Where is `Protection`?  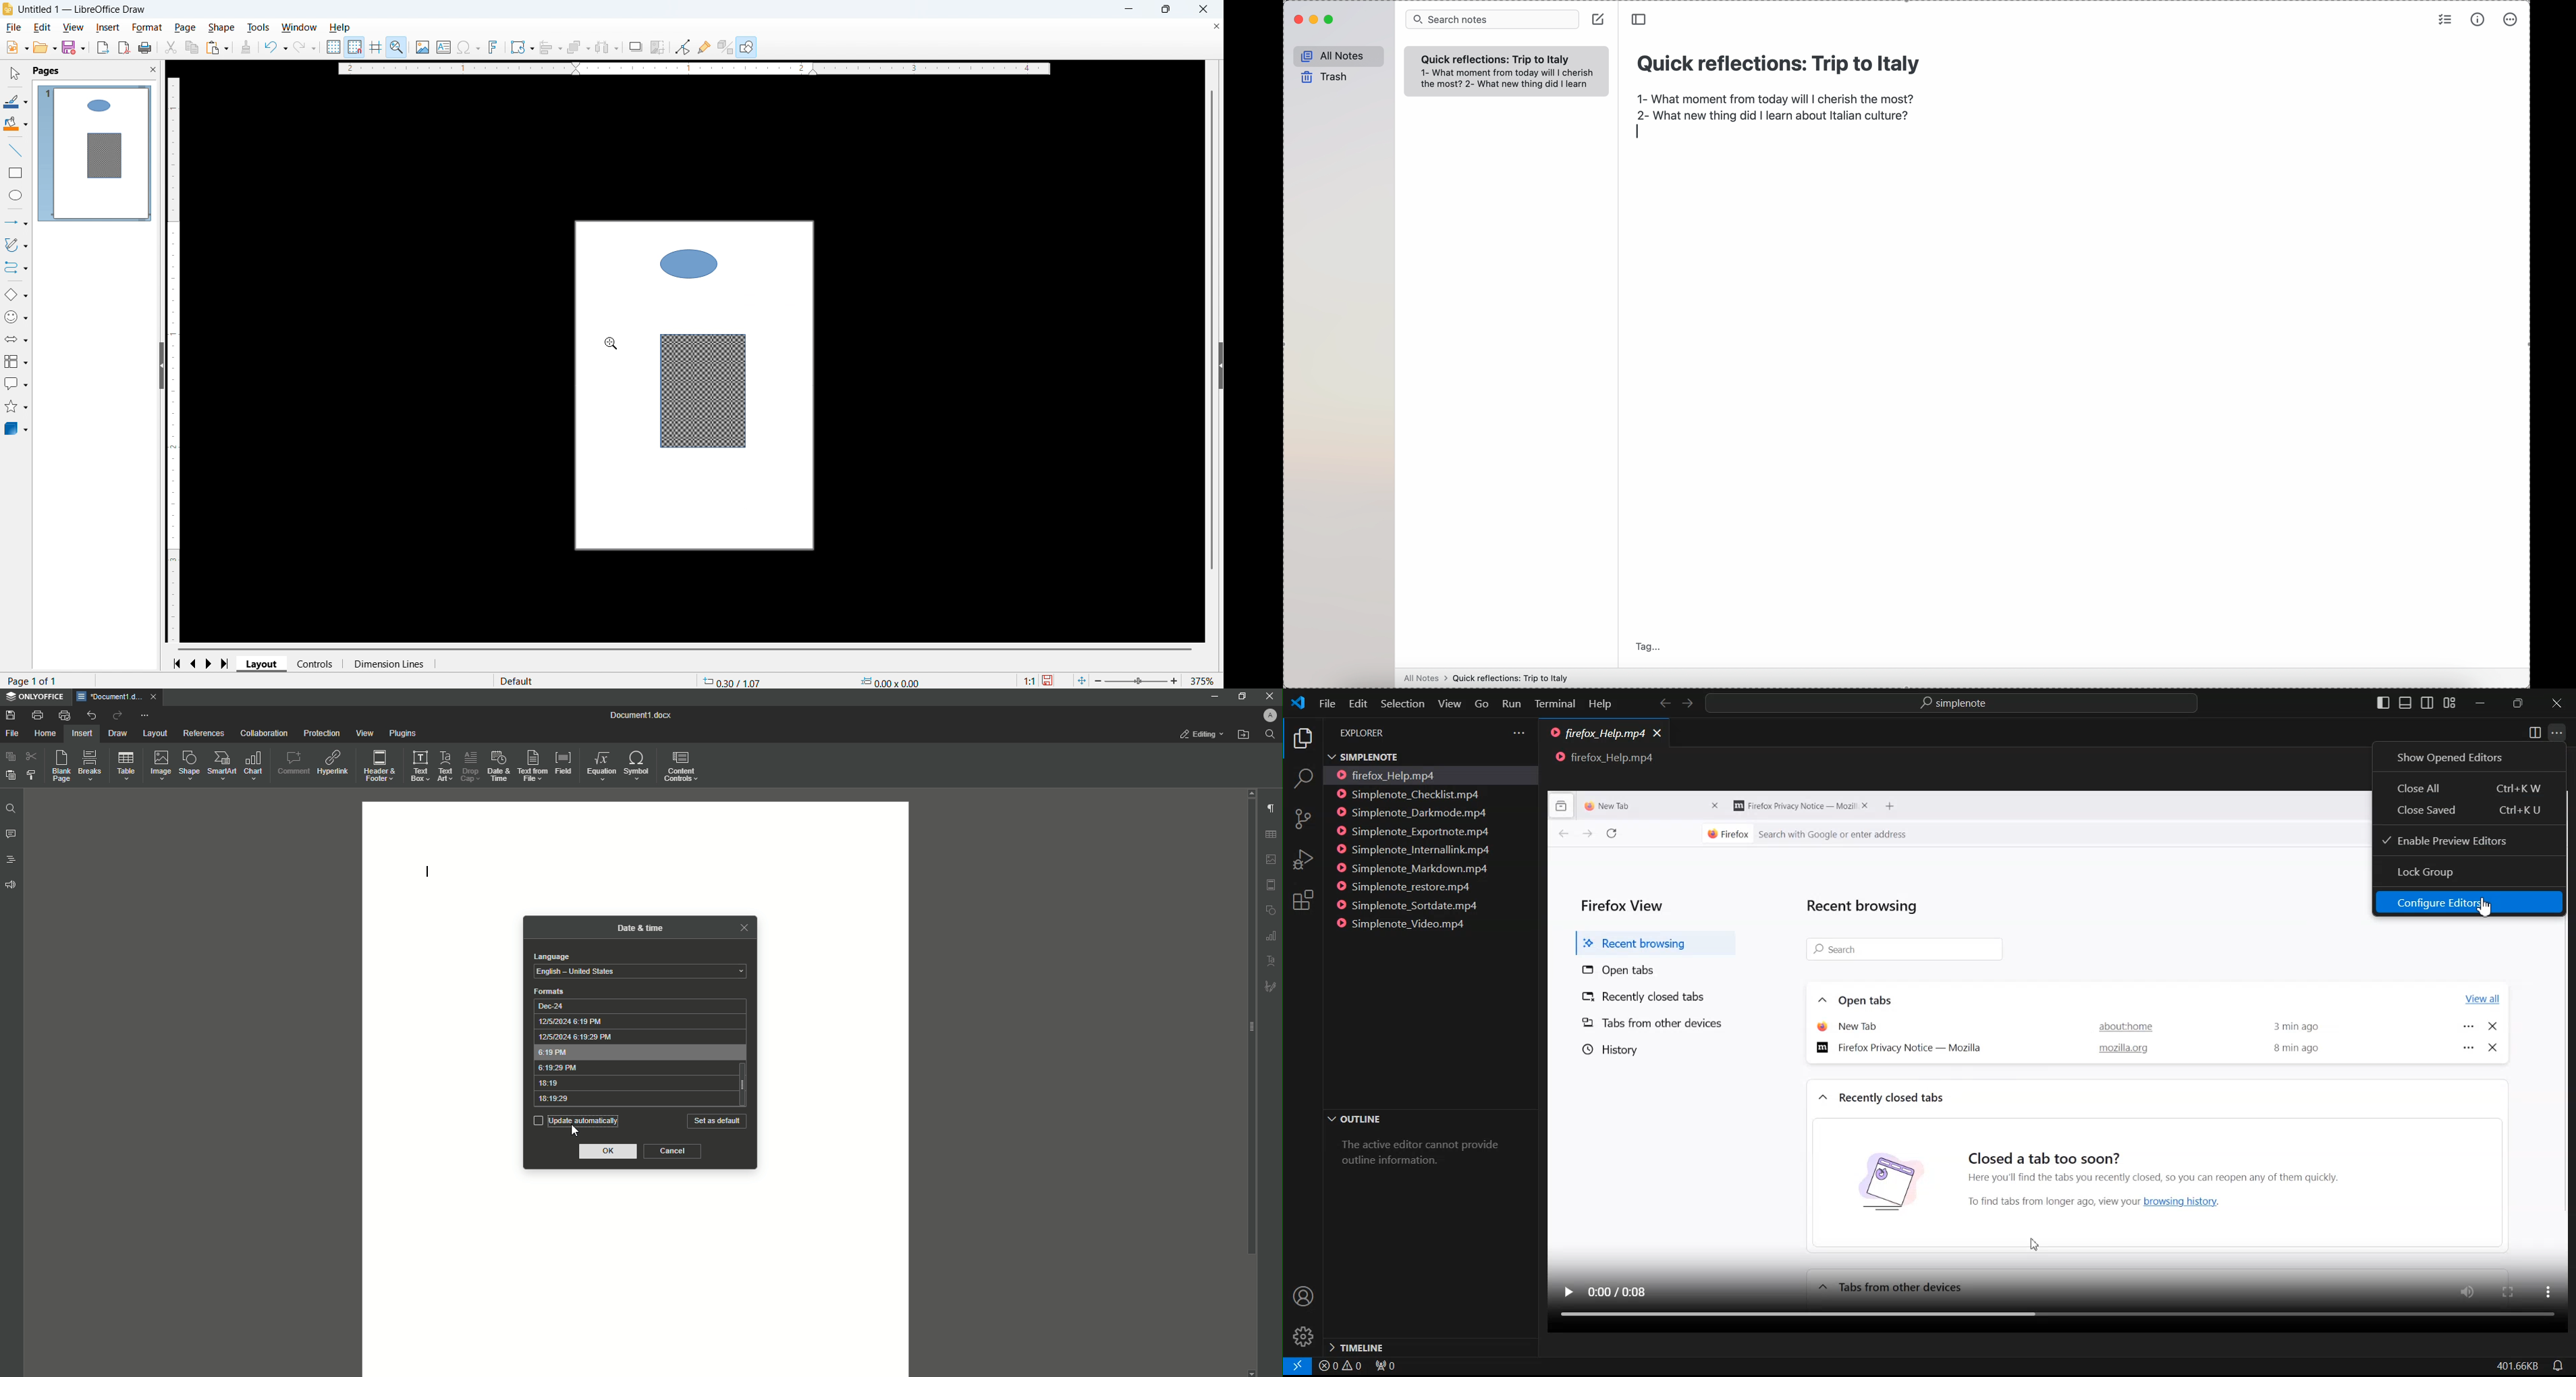
Protection is located at coordinates (319, 732).